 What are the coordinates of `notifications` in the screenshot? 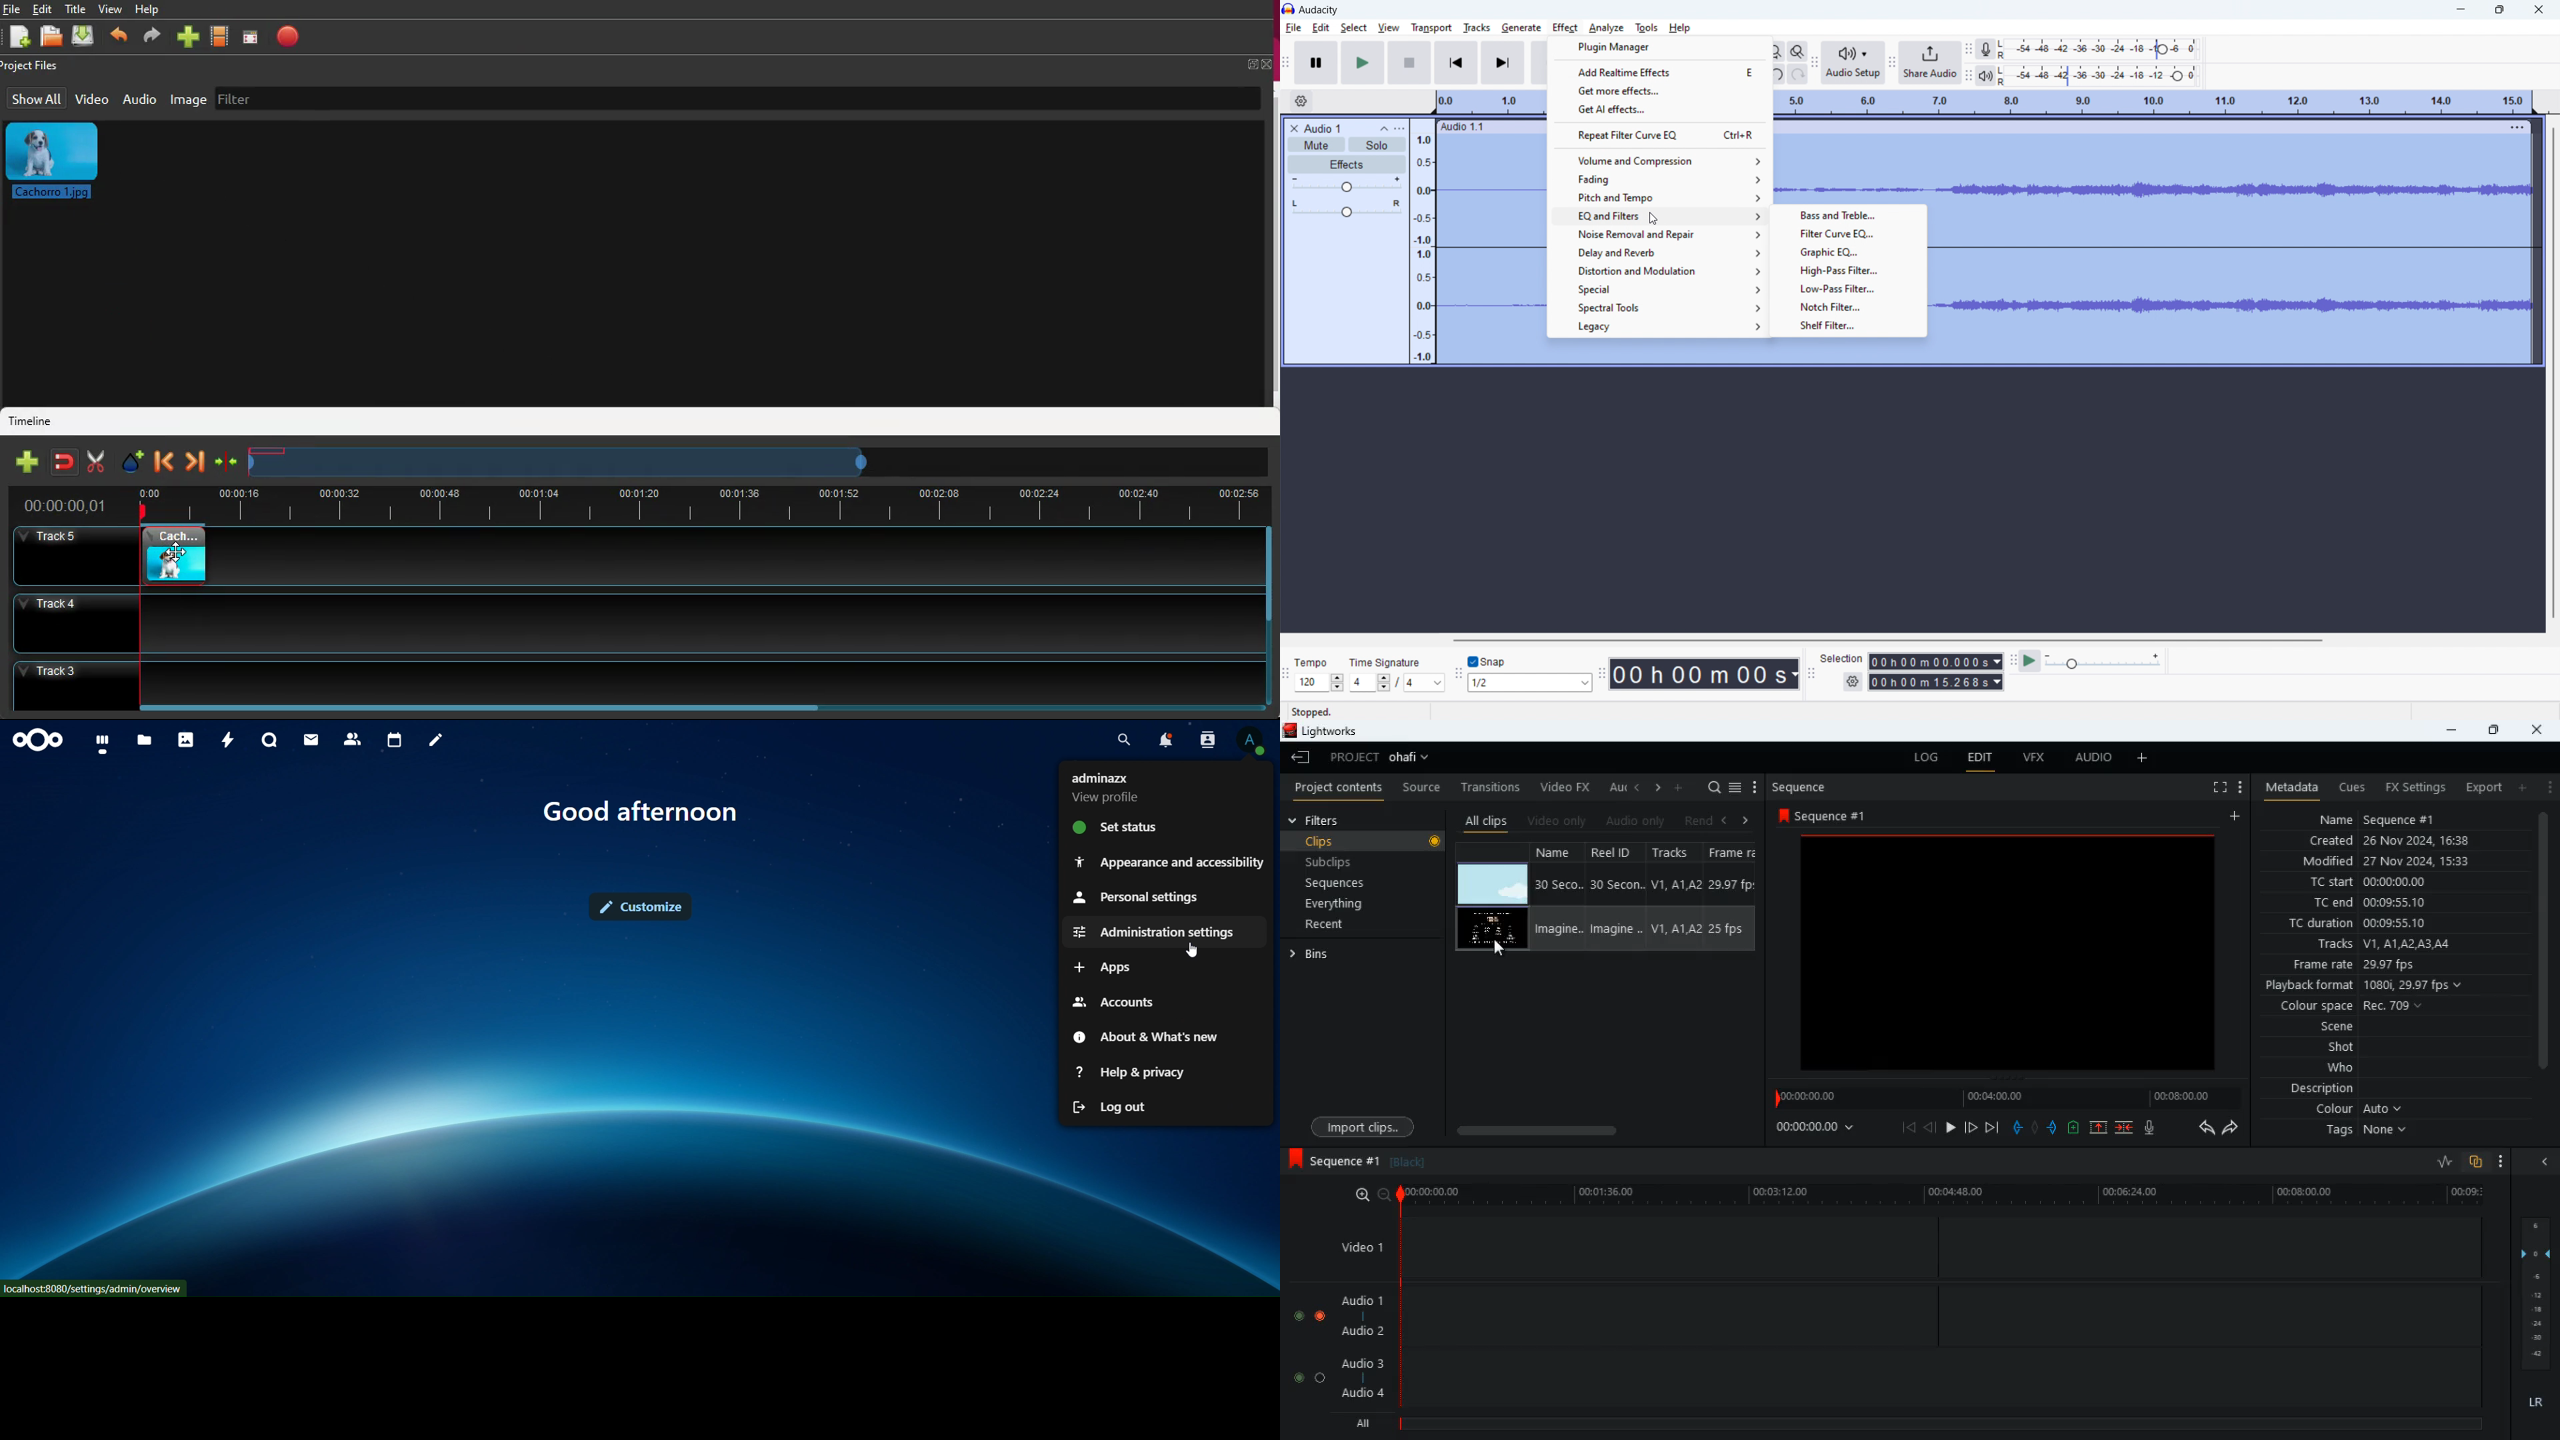 It's located at (1167, 740).